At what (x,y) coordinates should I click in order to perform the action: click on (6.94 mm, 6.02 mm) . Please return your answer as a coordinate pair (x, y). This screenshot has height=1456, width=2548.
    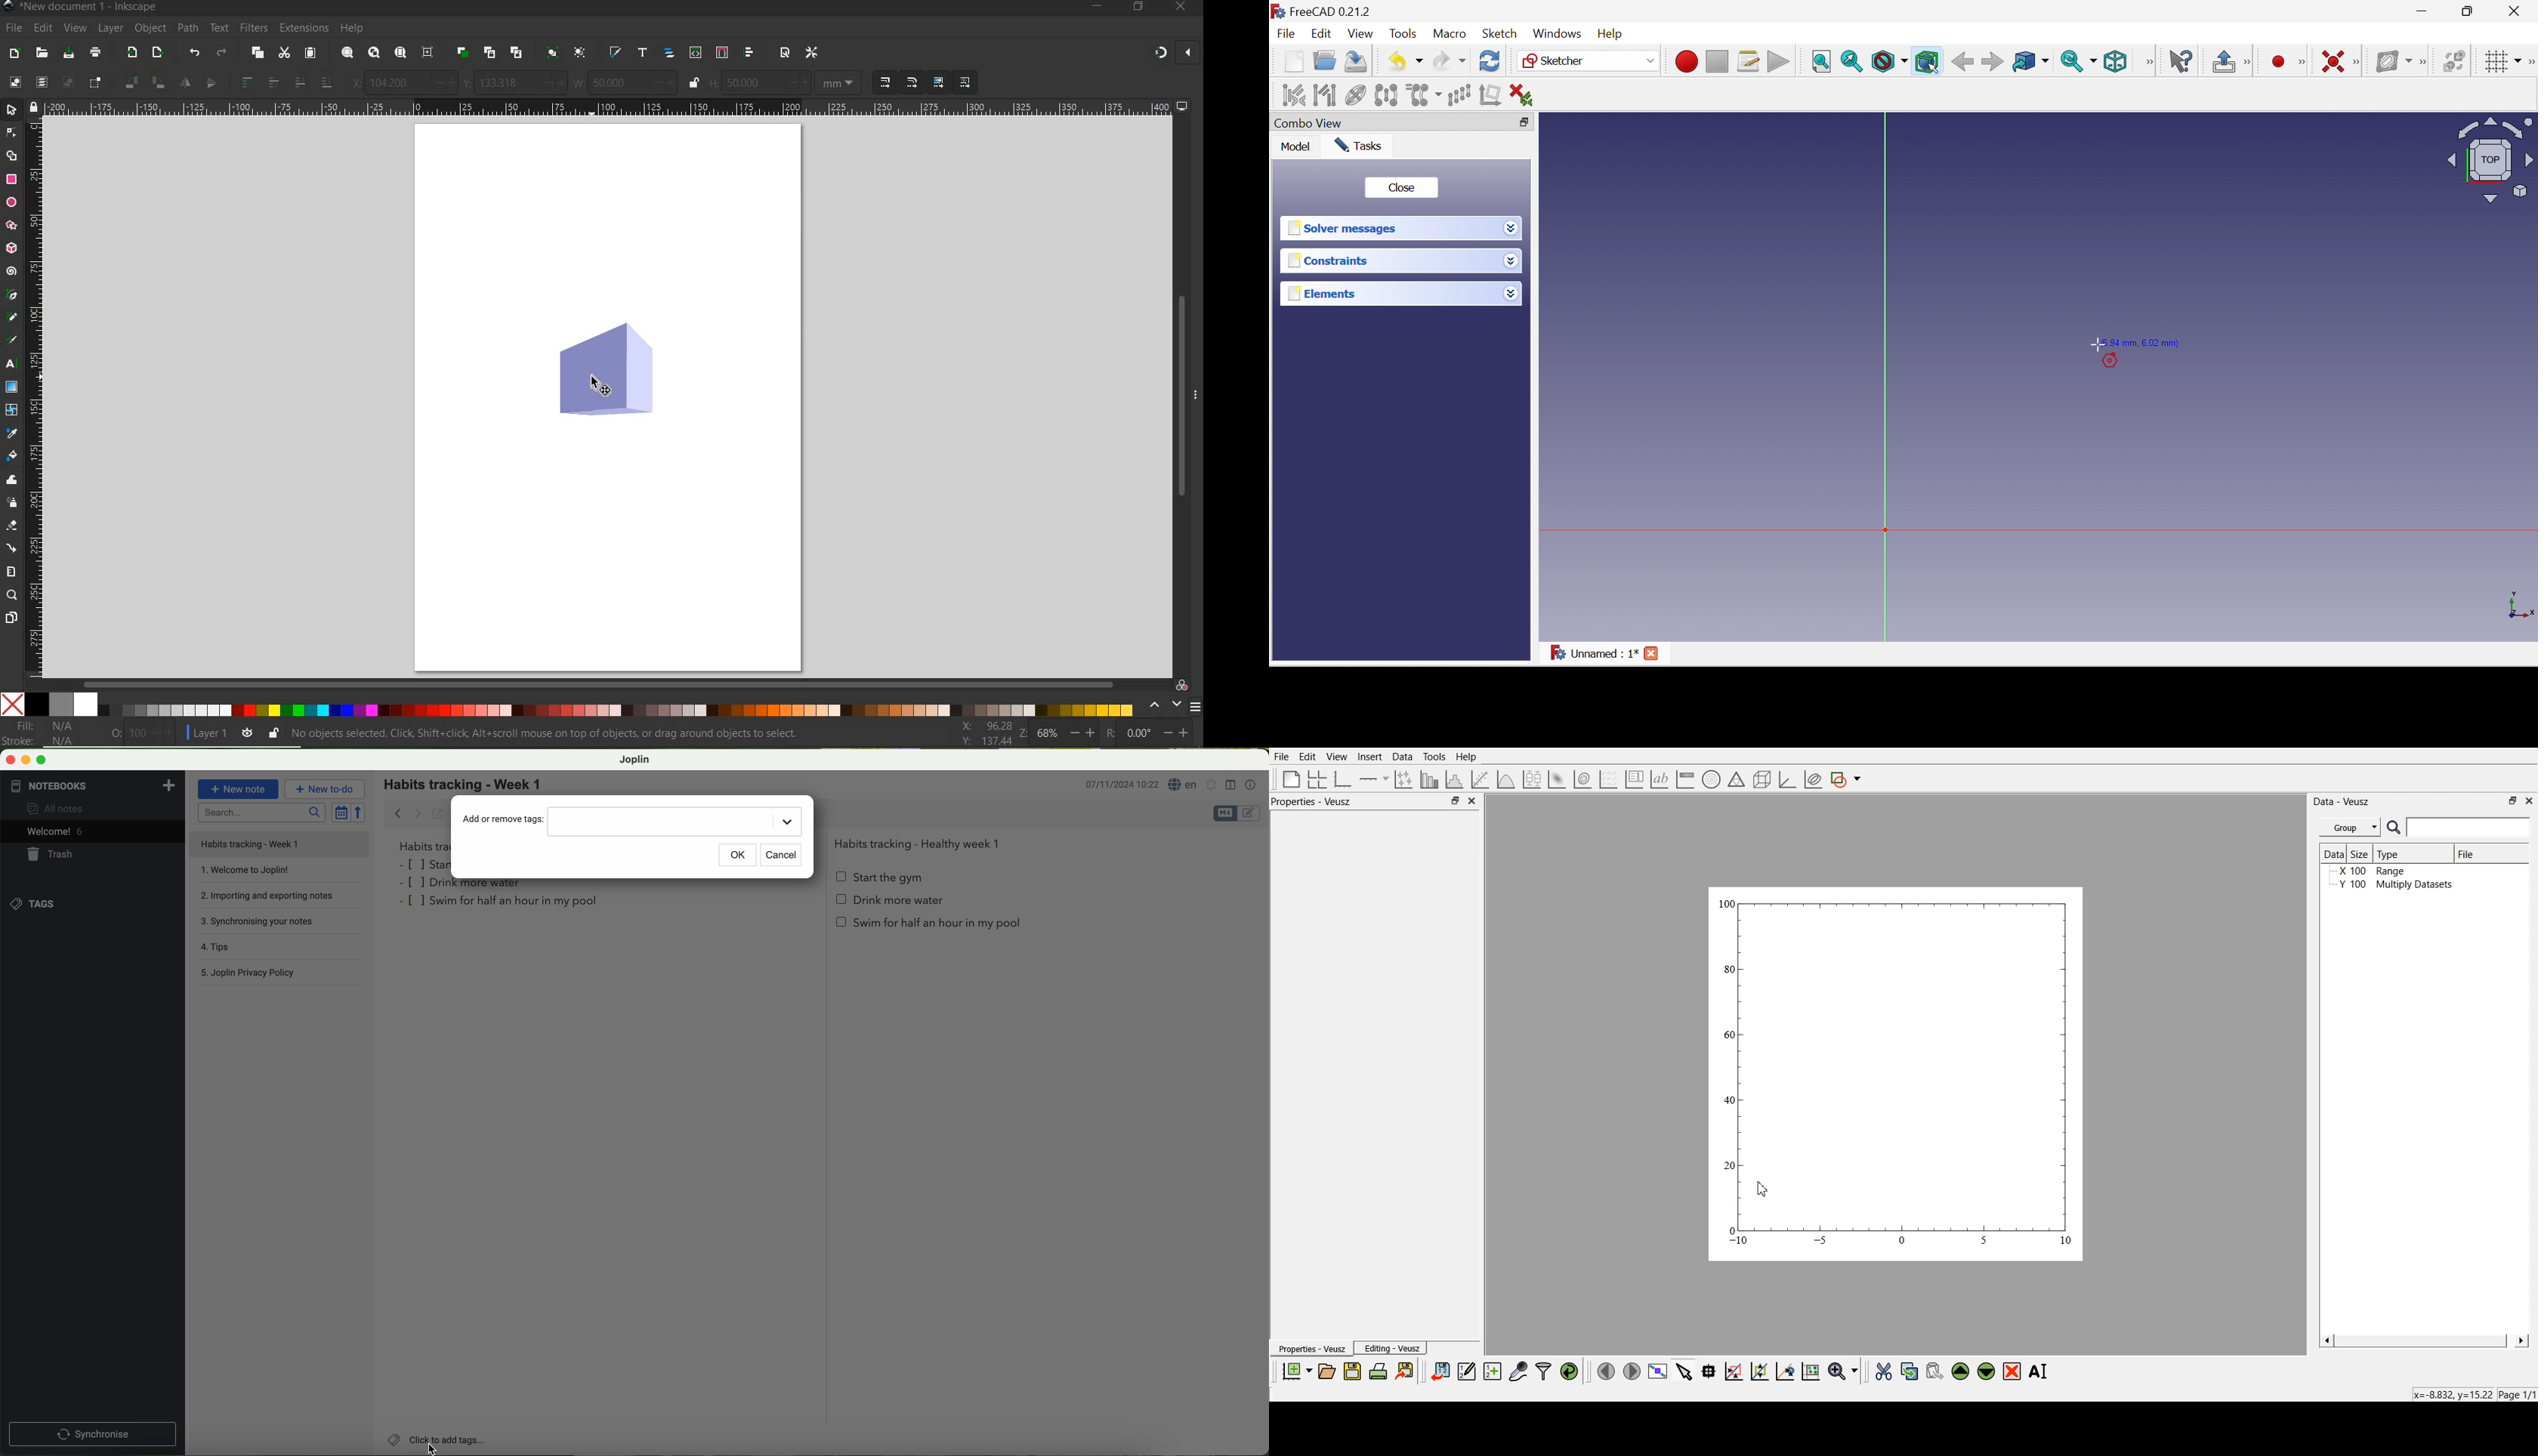
    Looking at the image, I should click on (2142, 344).